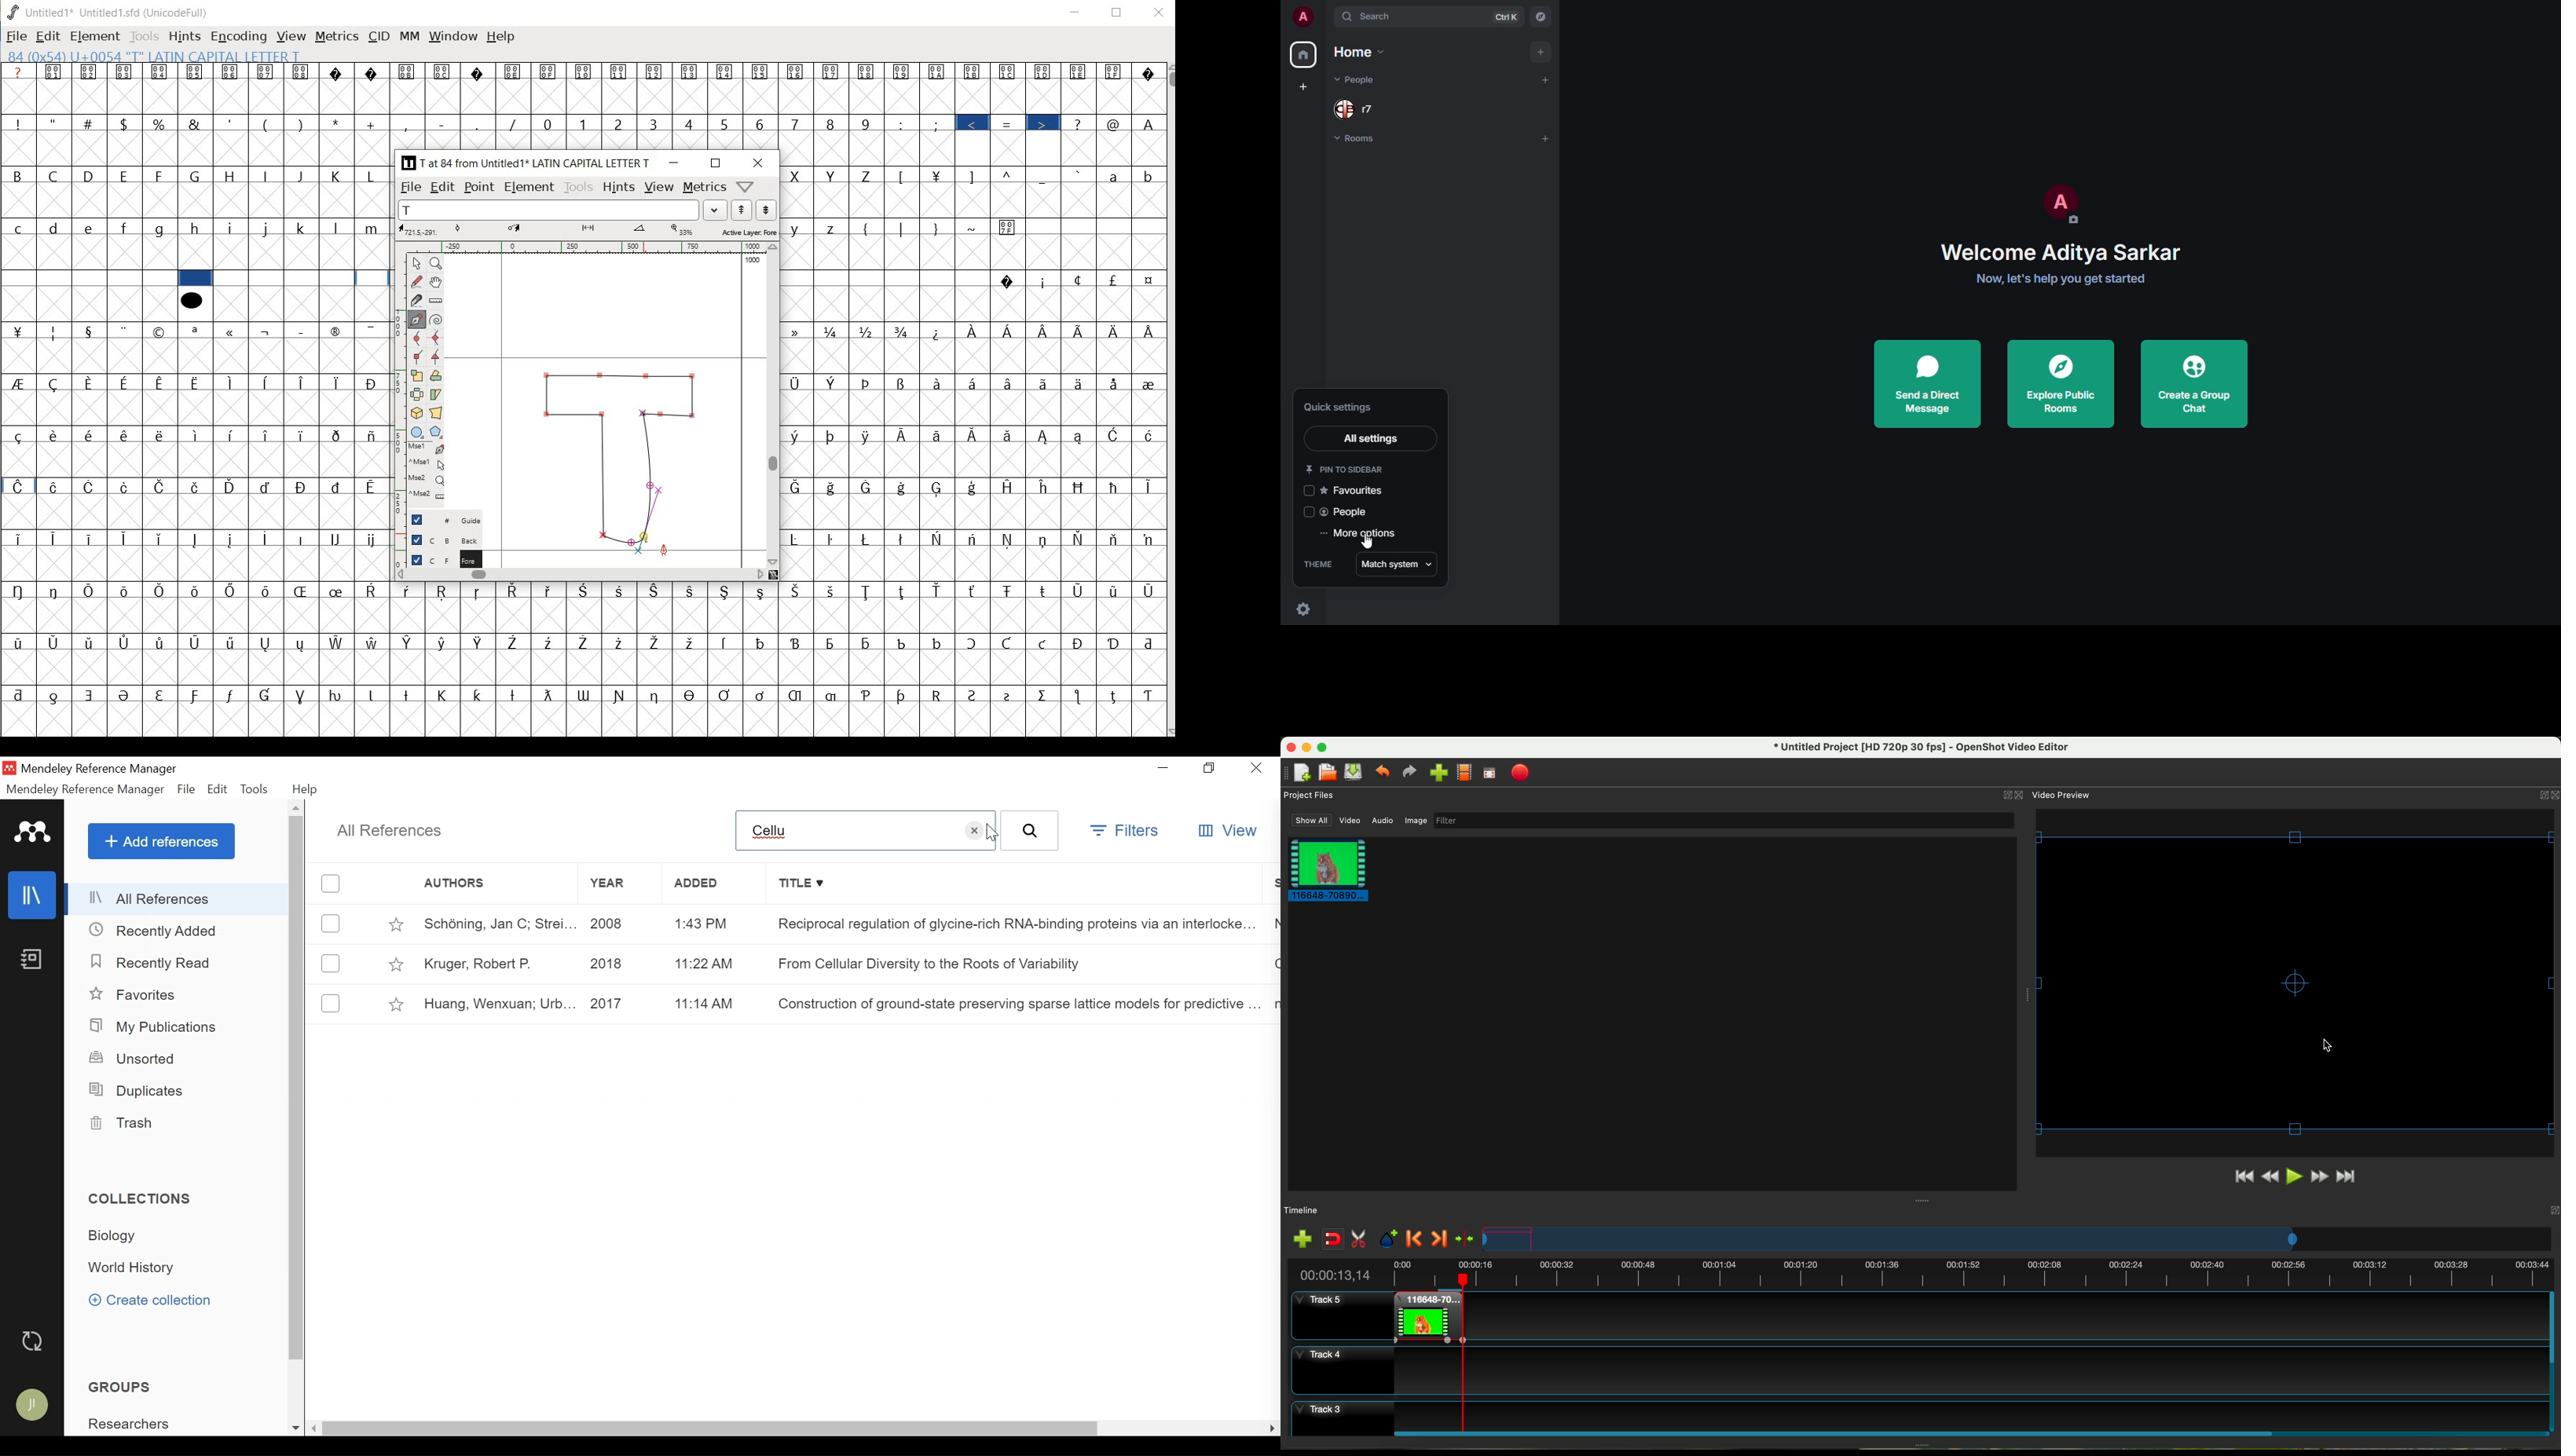 The image size is (2576, 1456). What do you see at coordinates (231, 332) in the screenshot?
I see `Symbol` at bounding box center [231, 332].